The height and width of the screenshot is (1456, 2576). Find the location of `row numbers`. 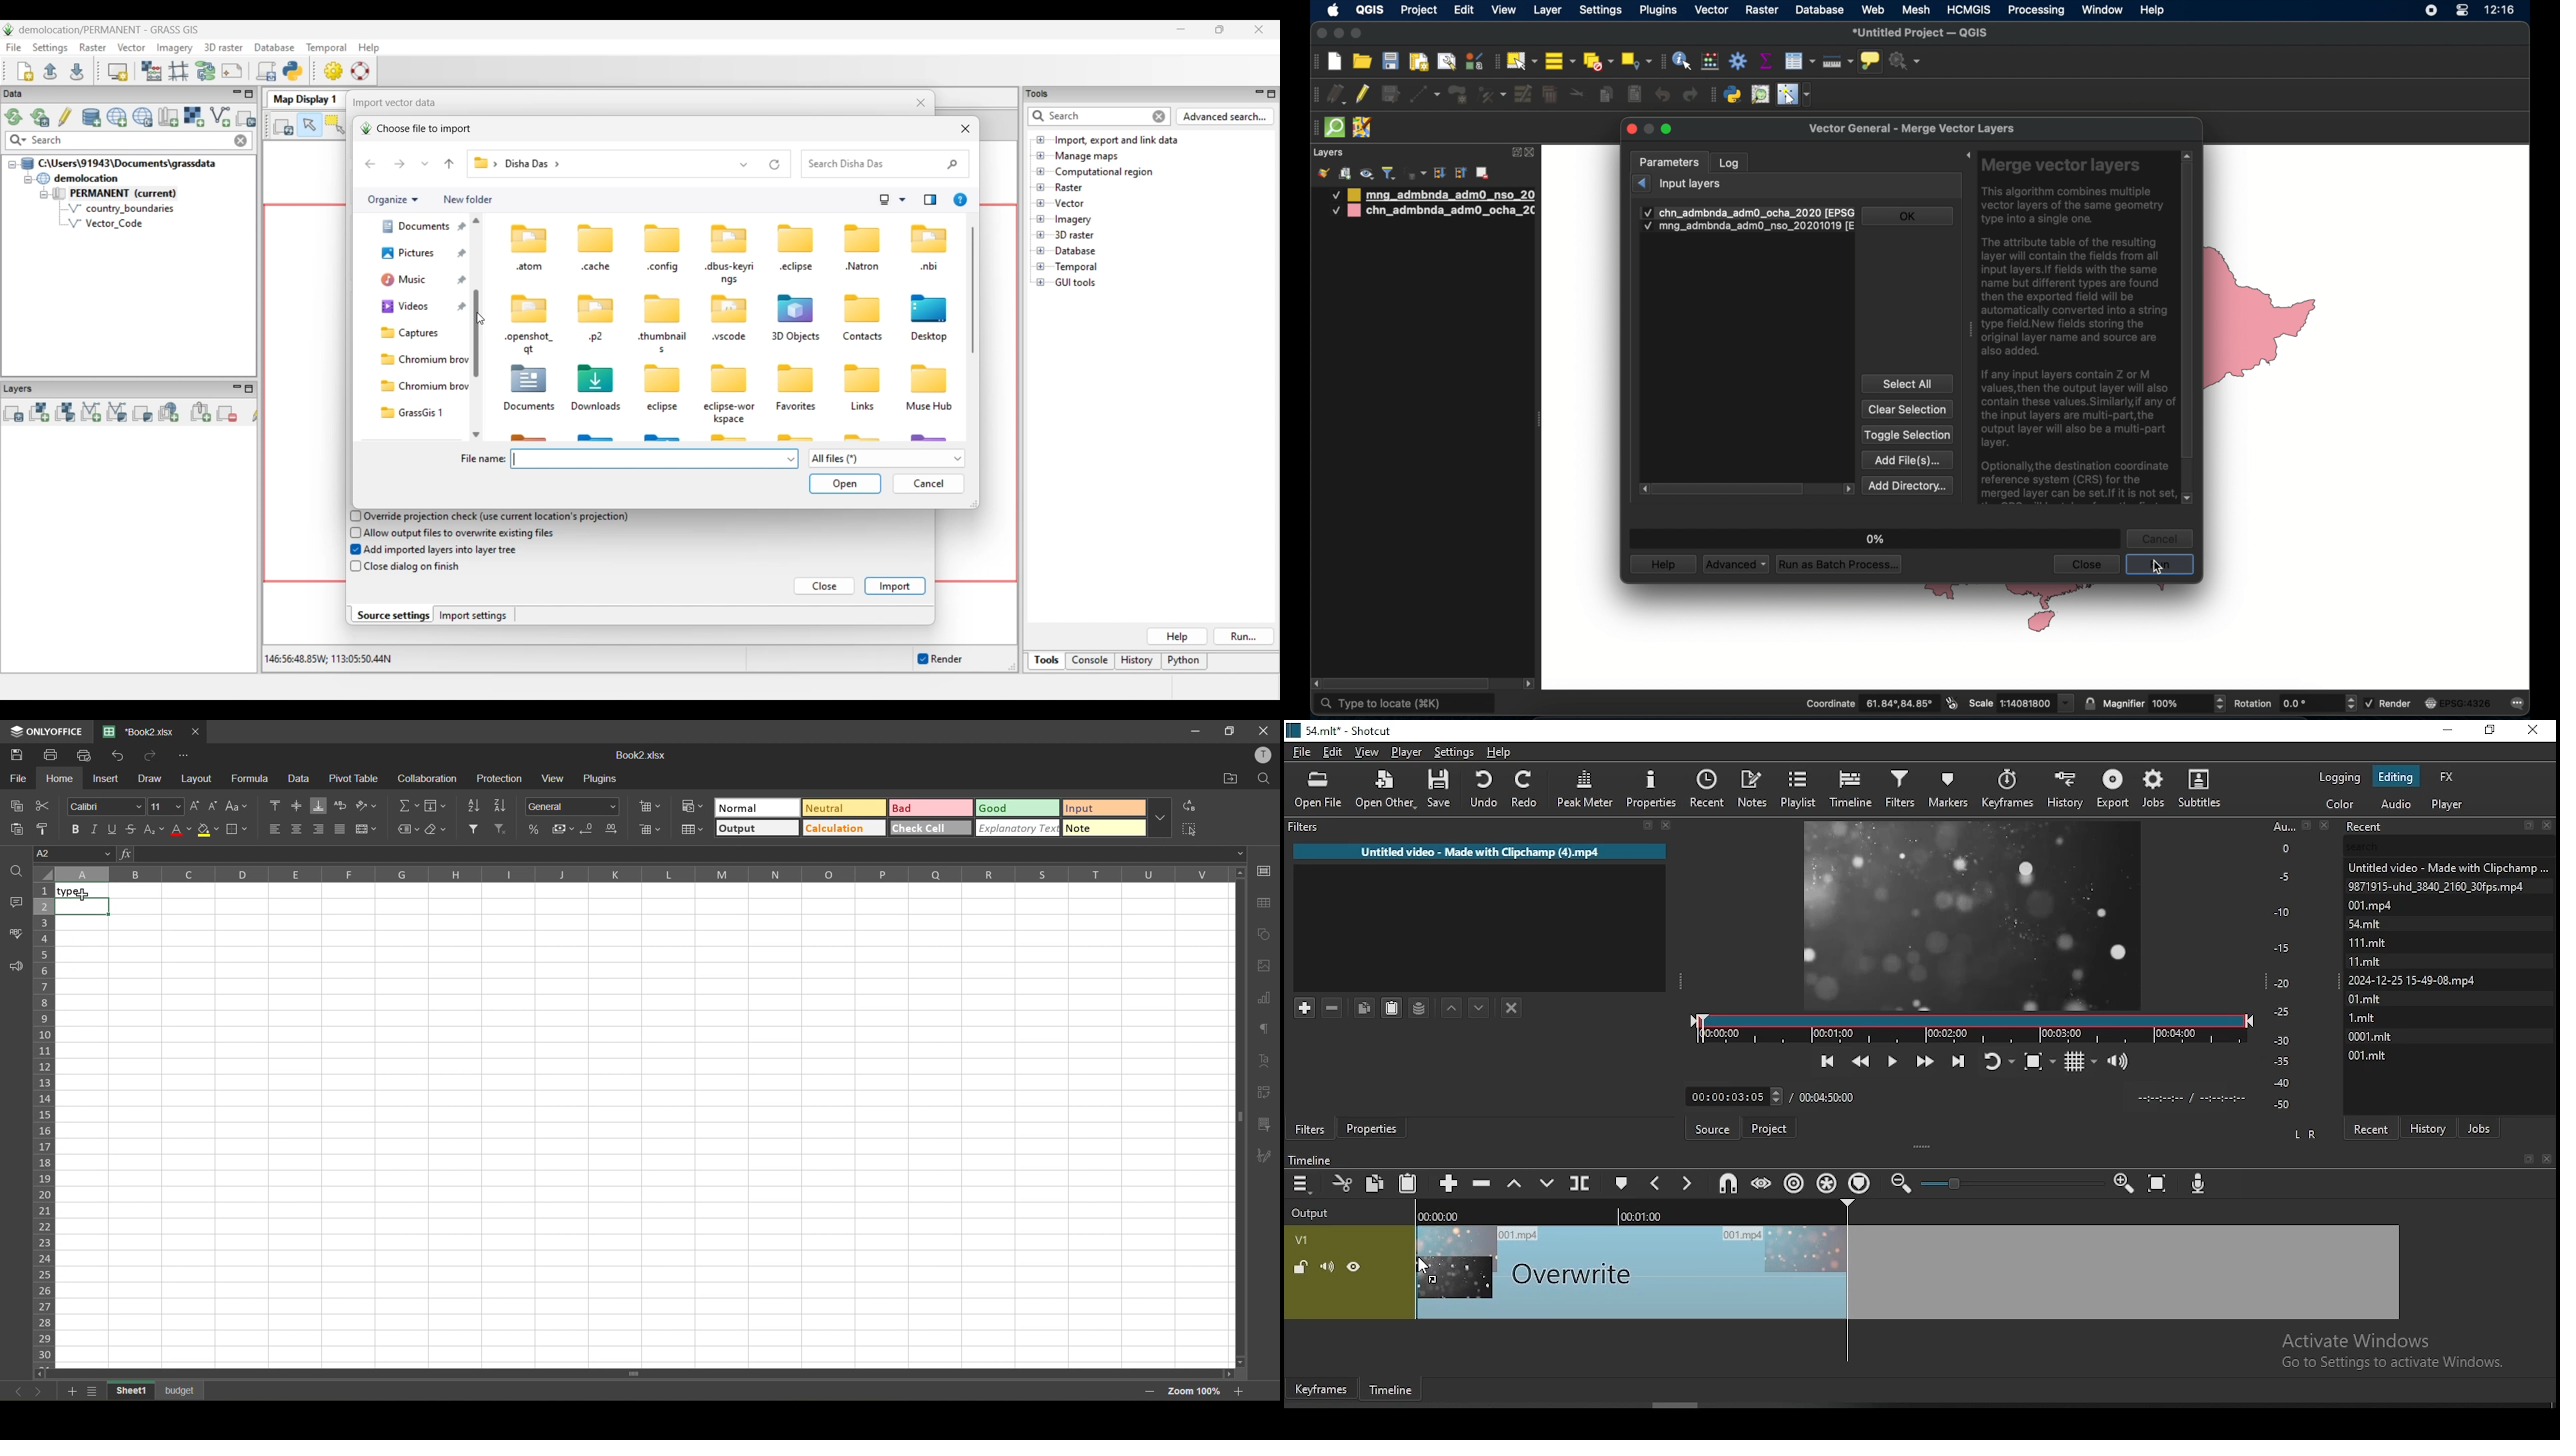

row numbers is located at coordinates (44, 1120).